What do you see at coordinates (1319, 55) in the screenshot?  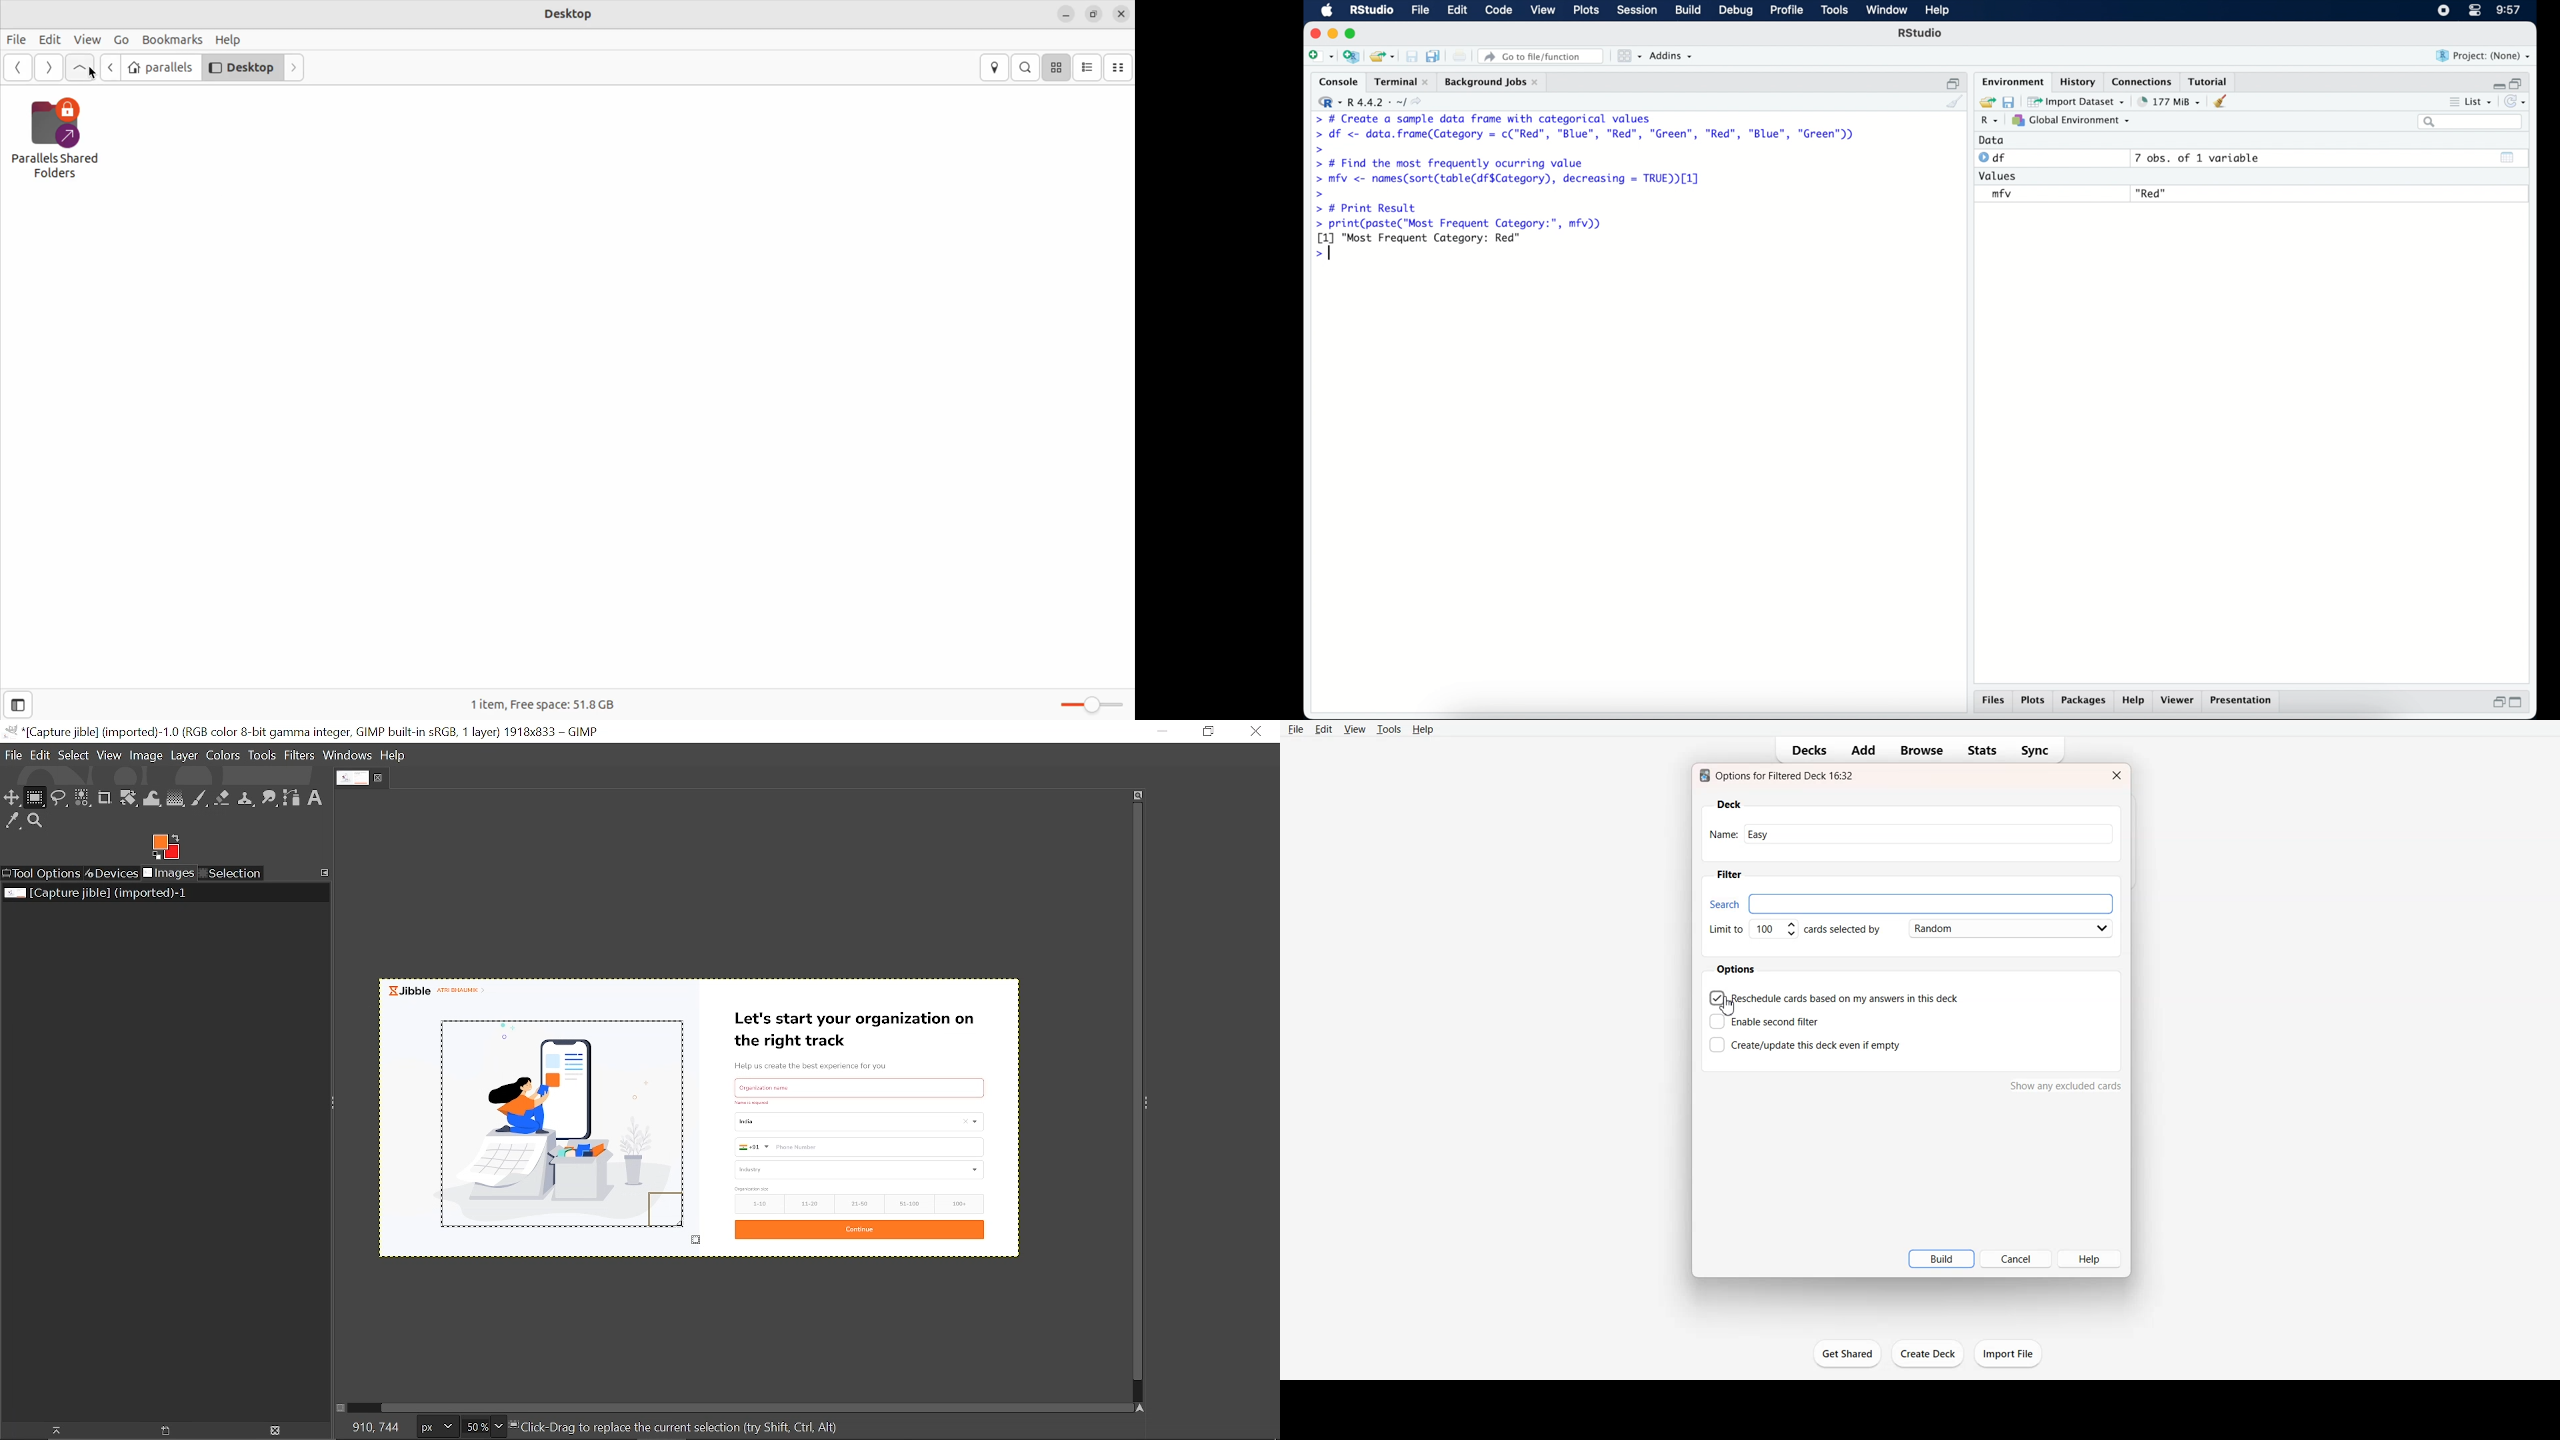 I see `new file` at bounding box center [1319, 55].